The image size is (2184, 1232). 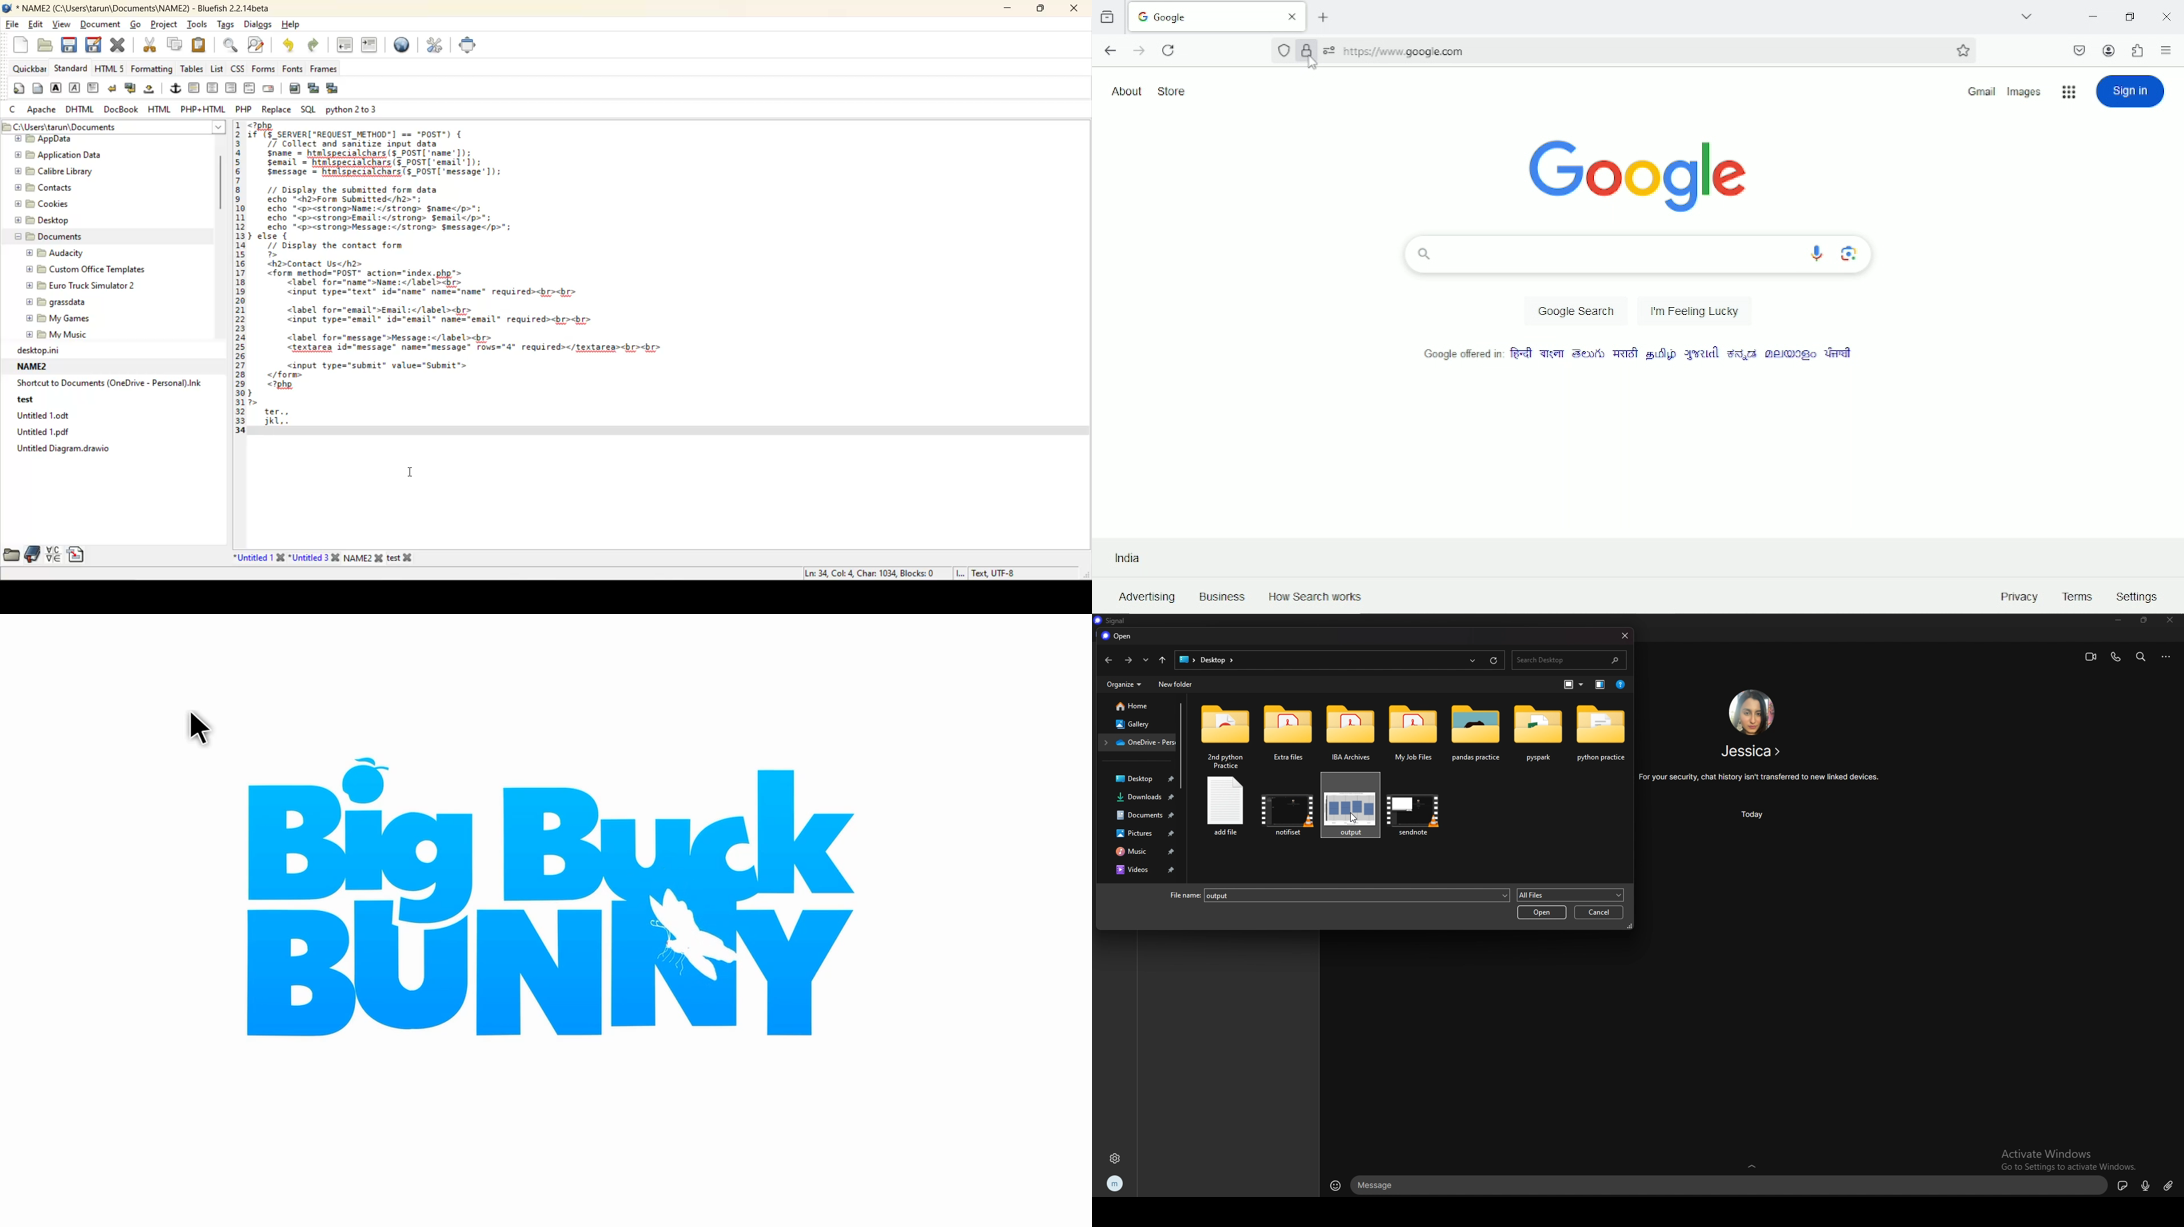 I want to click on python 2 to 3, so click(x=355, y=109).